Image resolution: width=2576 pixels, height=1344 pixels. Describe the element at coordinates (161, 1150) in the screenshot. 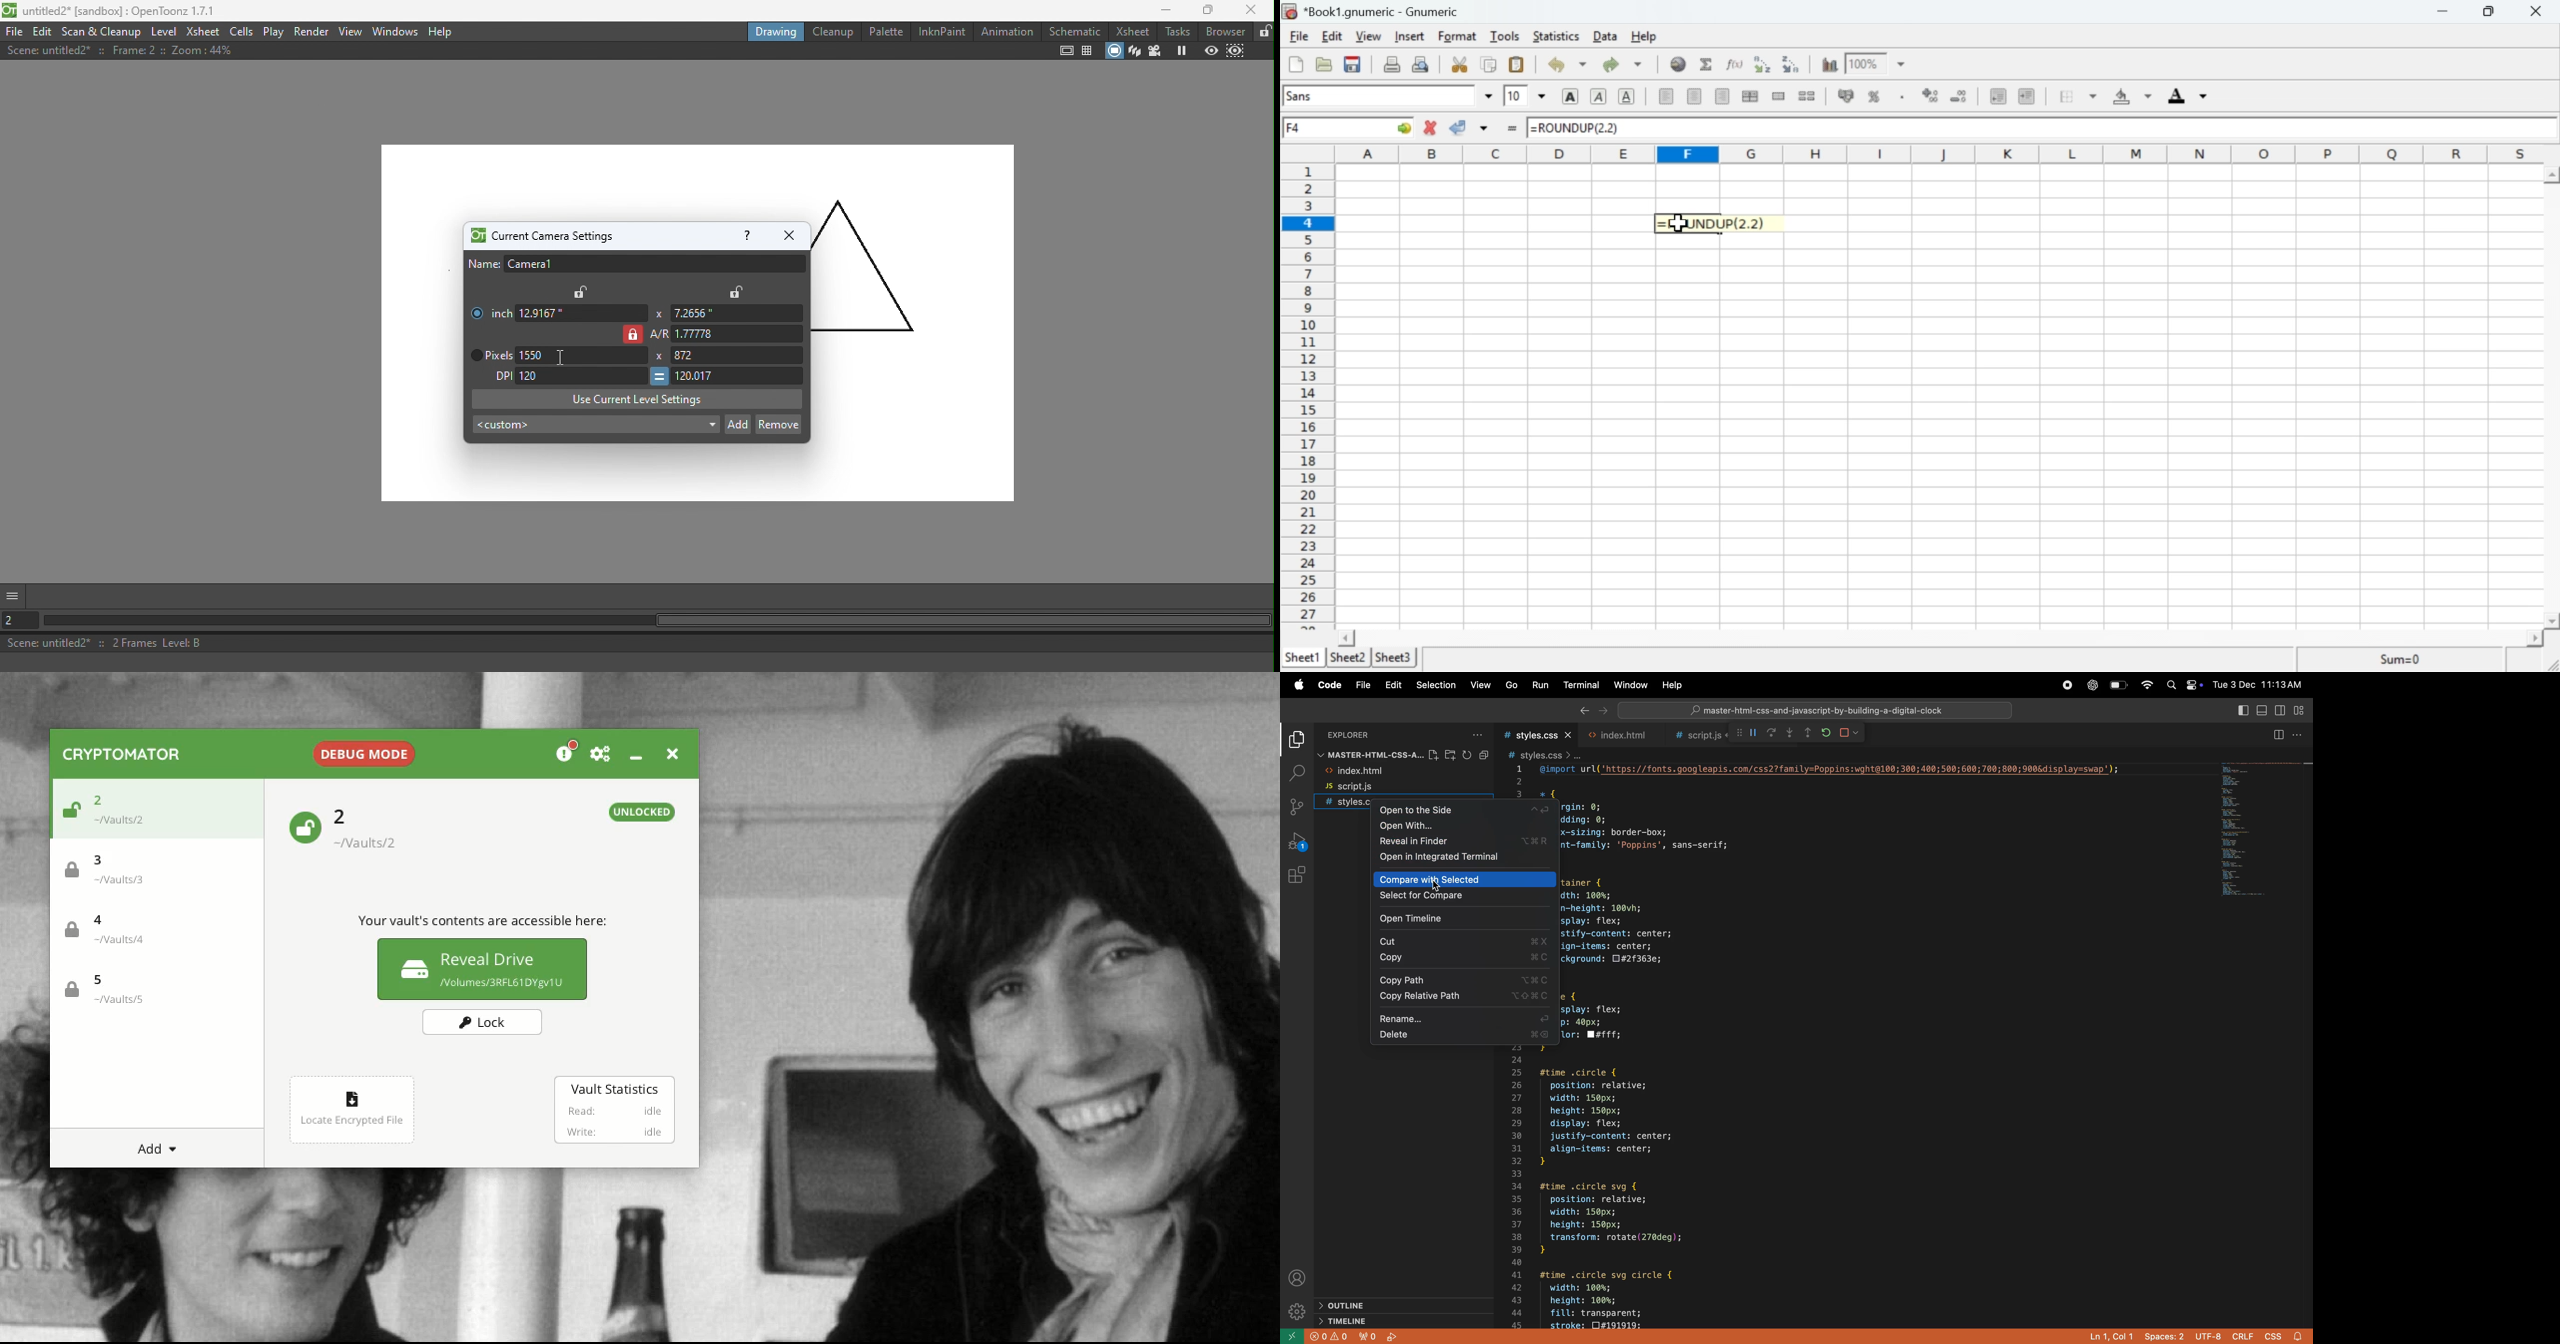

I see `Add menu` at that location.